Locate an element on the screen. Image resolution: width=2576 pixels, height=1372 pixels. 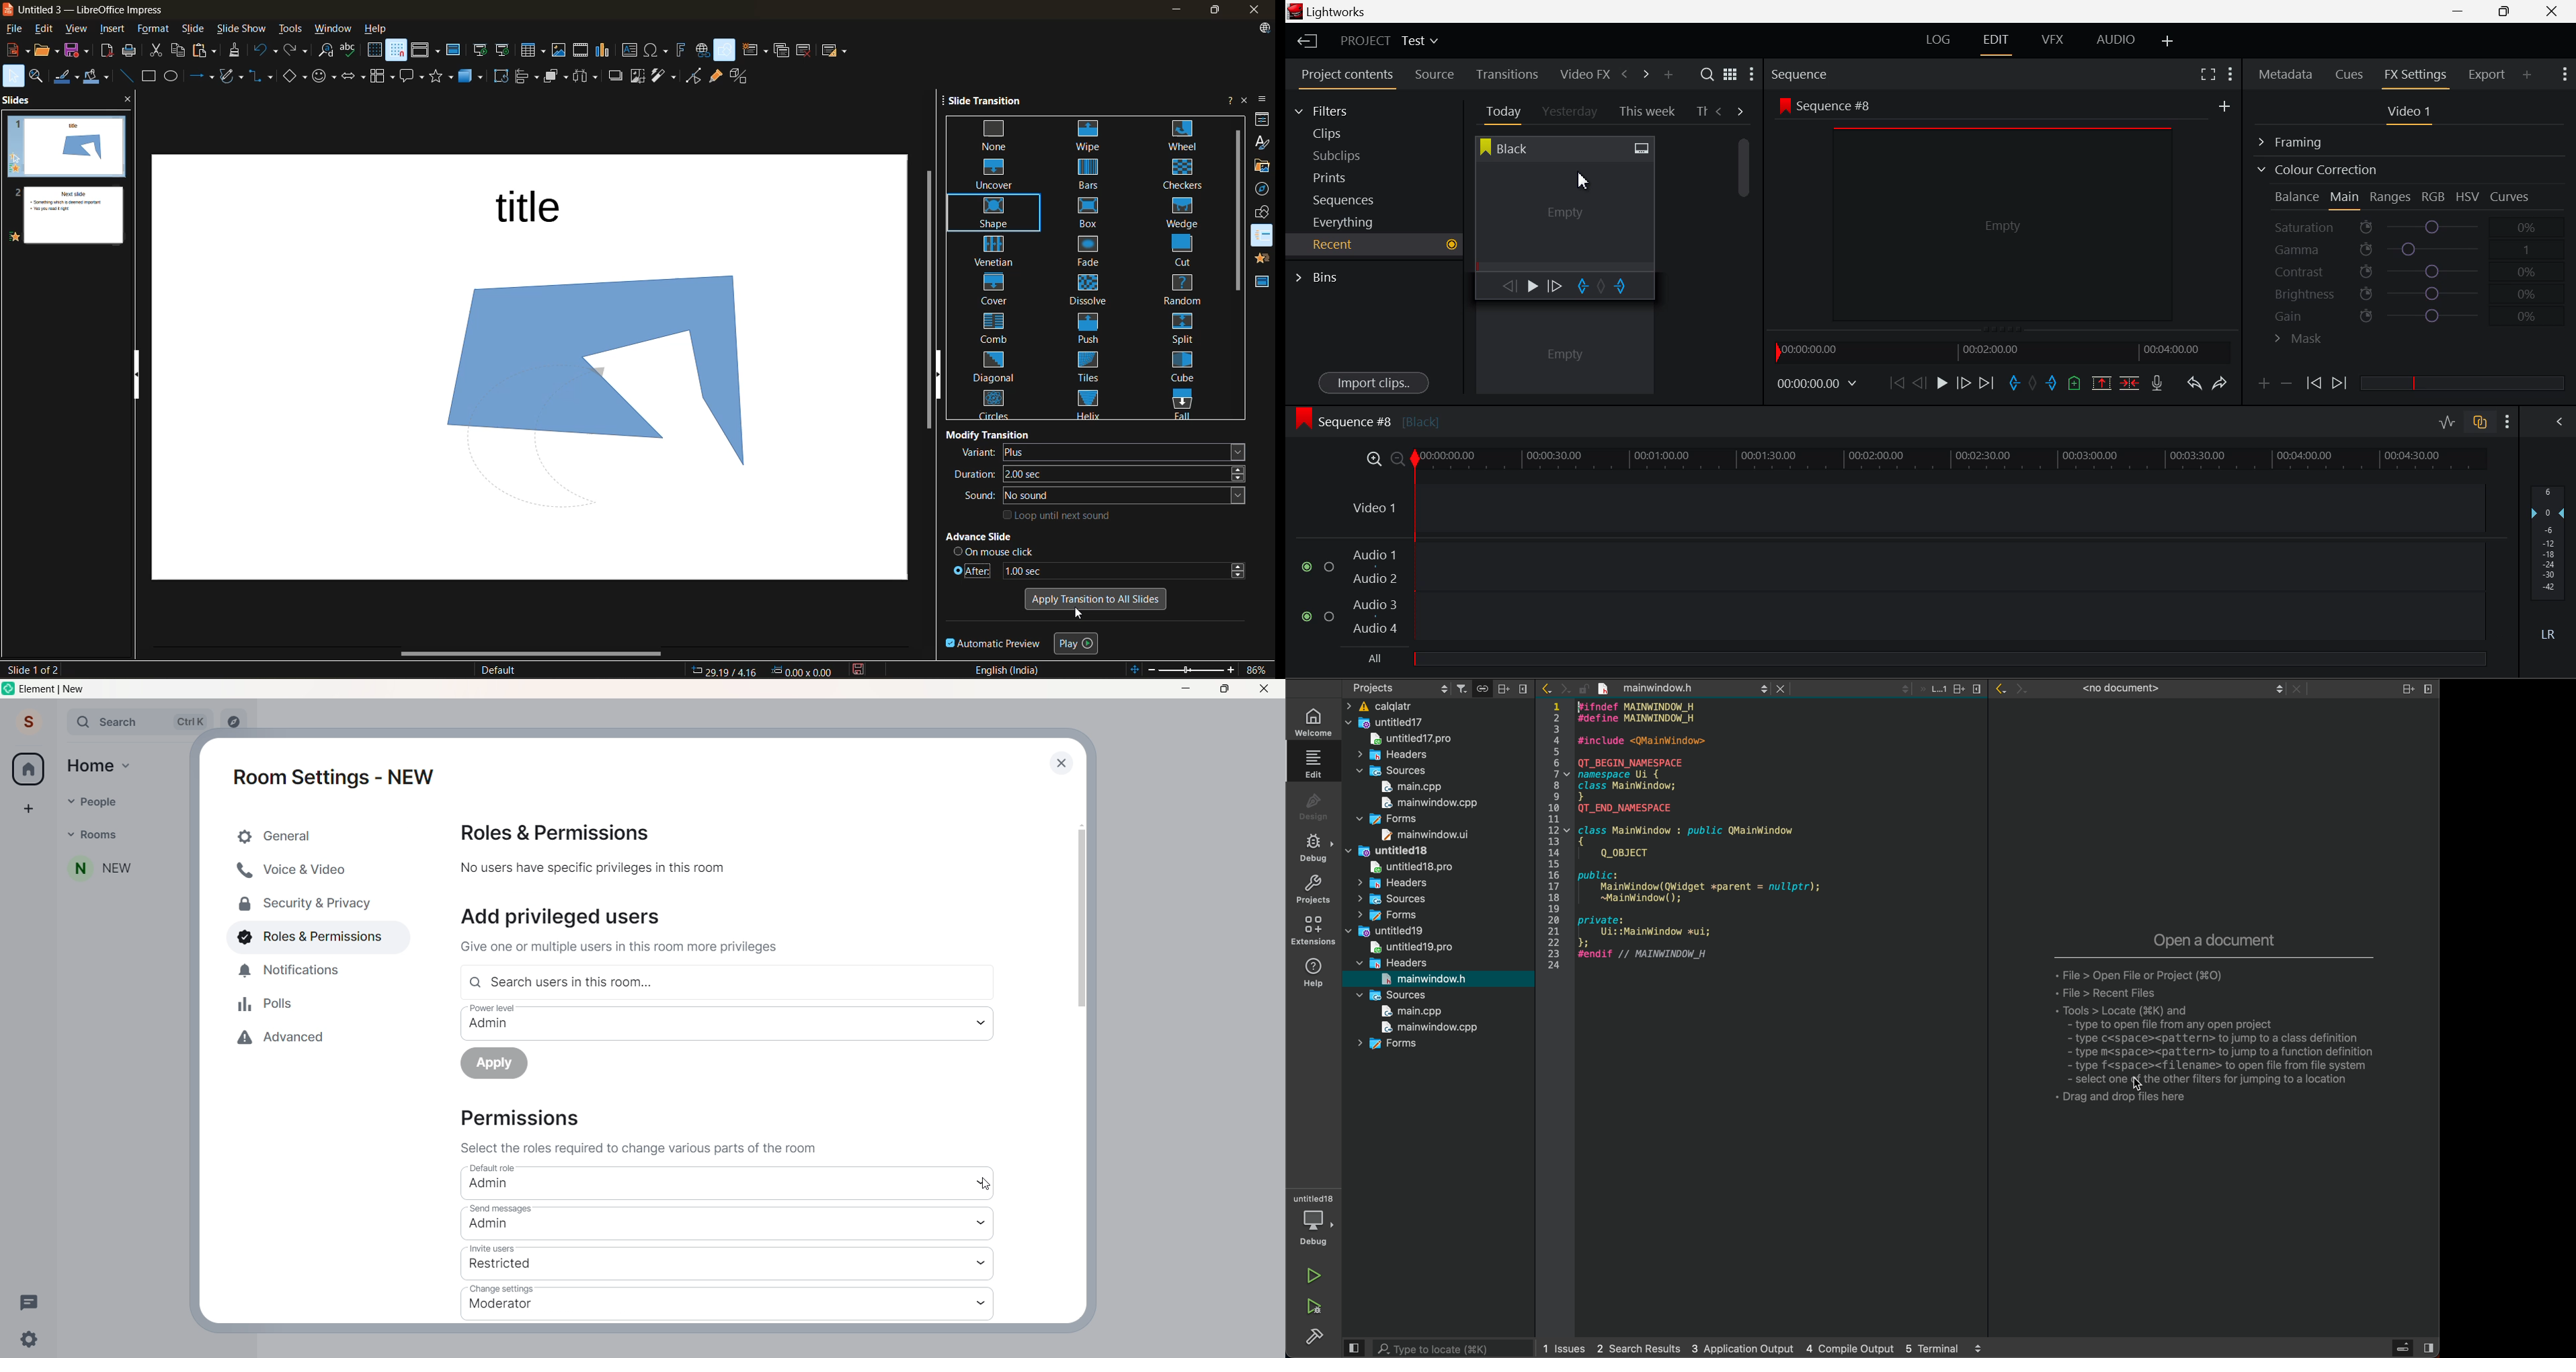
slides is located at coordinates (19, 102).